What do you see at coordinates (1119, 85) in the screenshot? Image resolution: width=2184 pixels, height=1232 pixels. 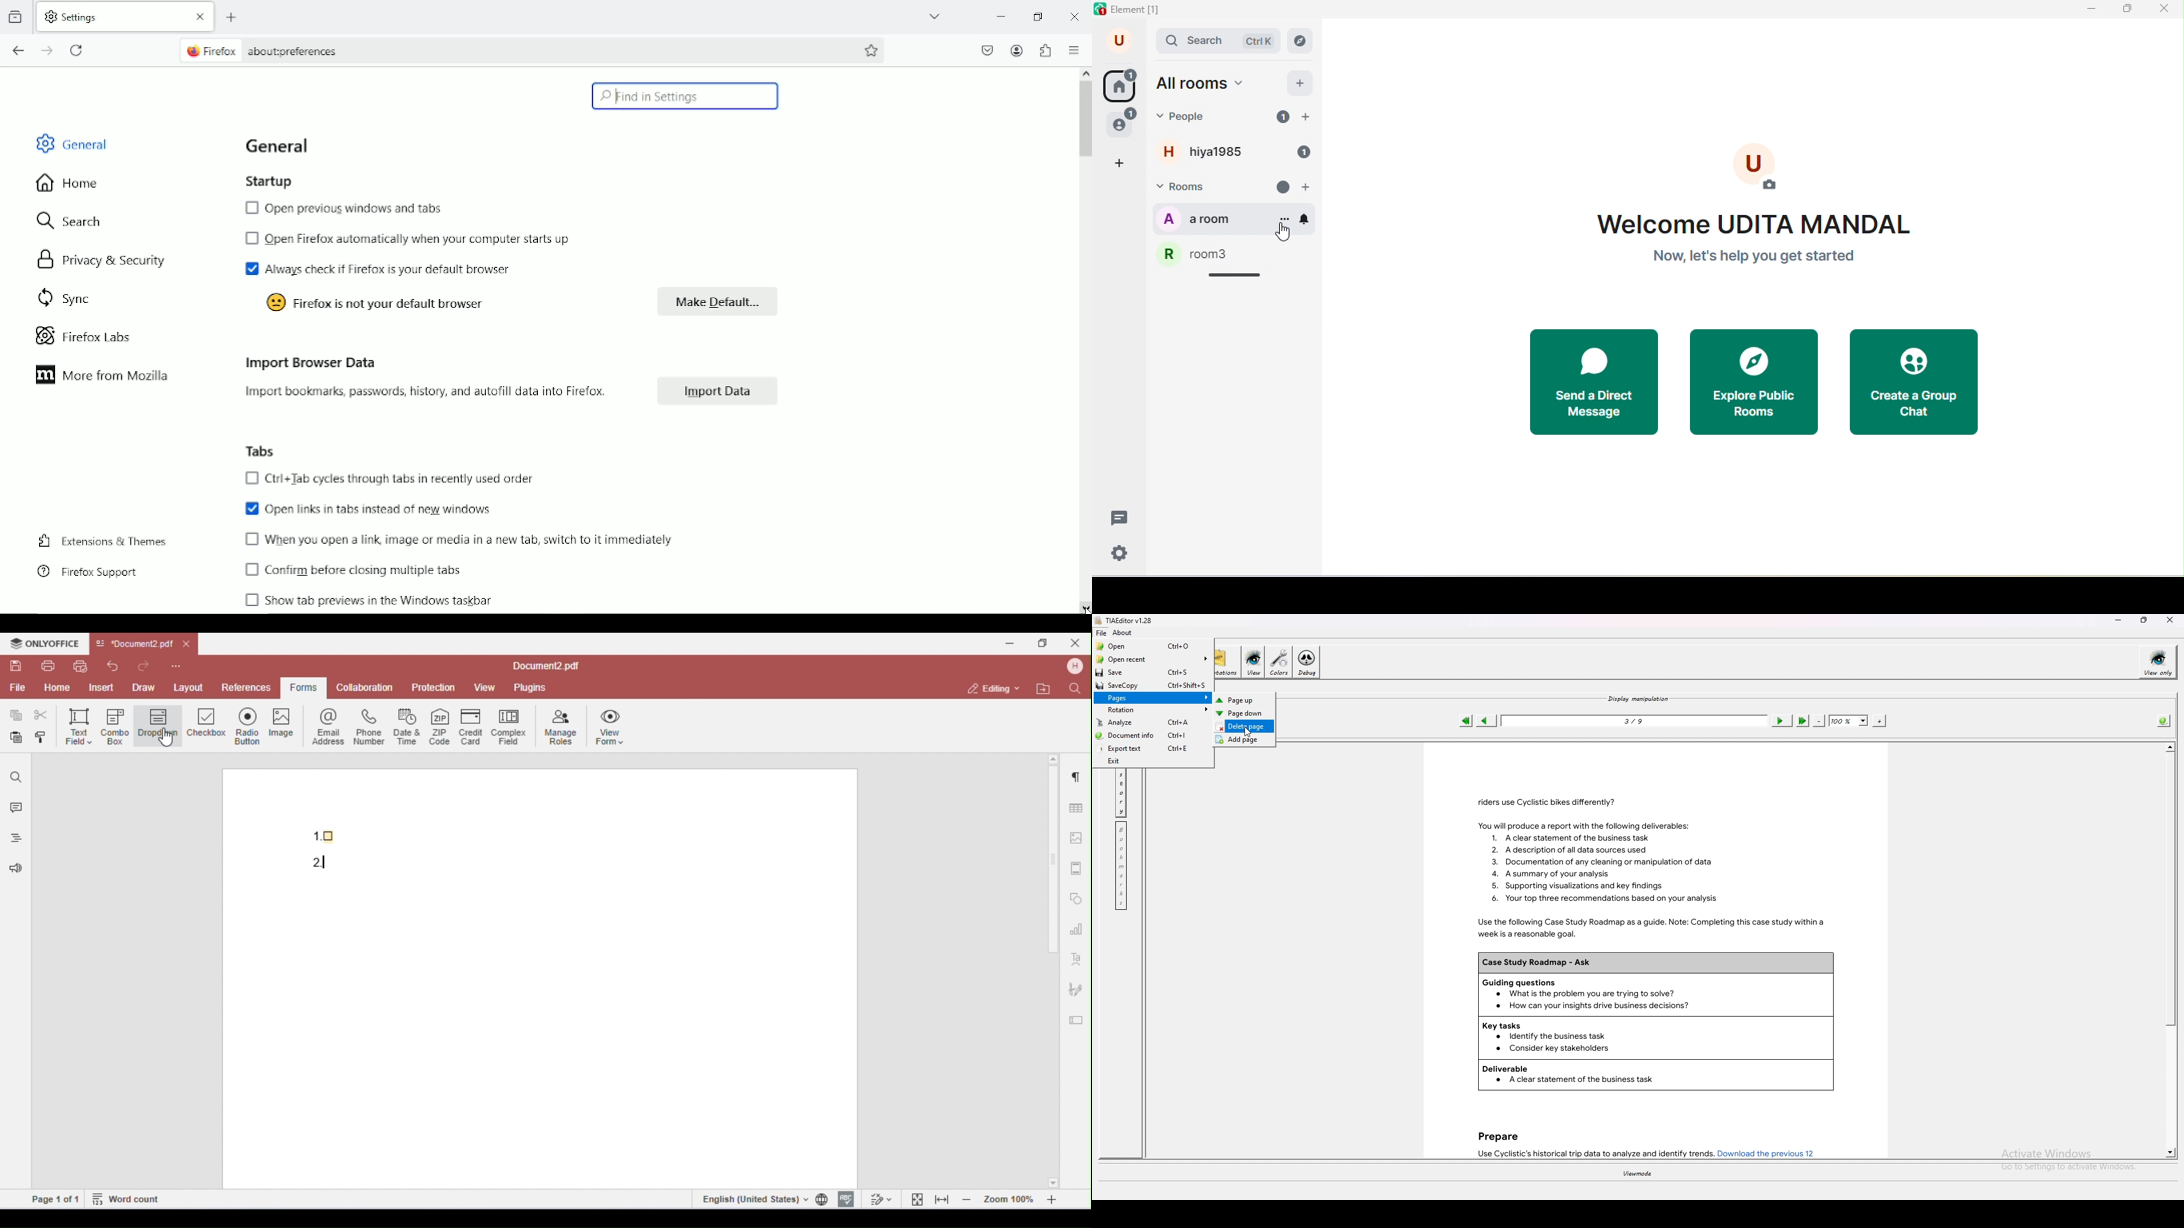 I see `home` at bounding box center [1119, 85].